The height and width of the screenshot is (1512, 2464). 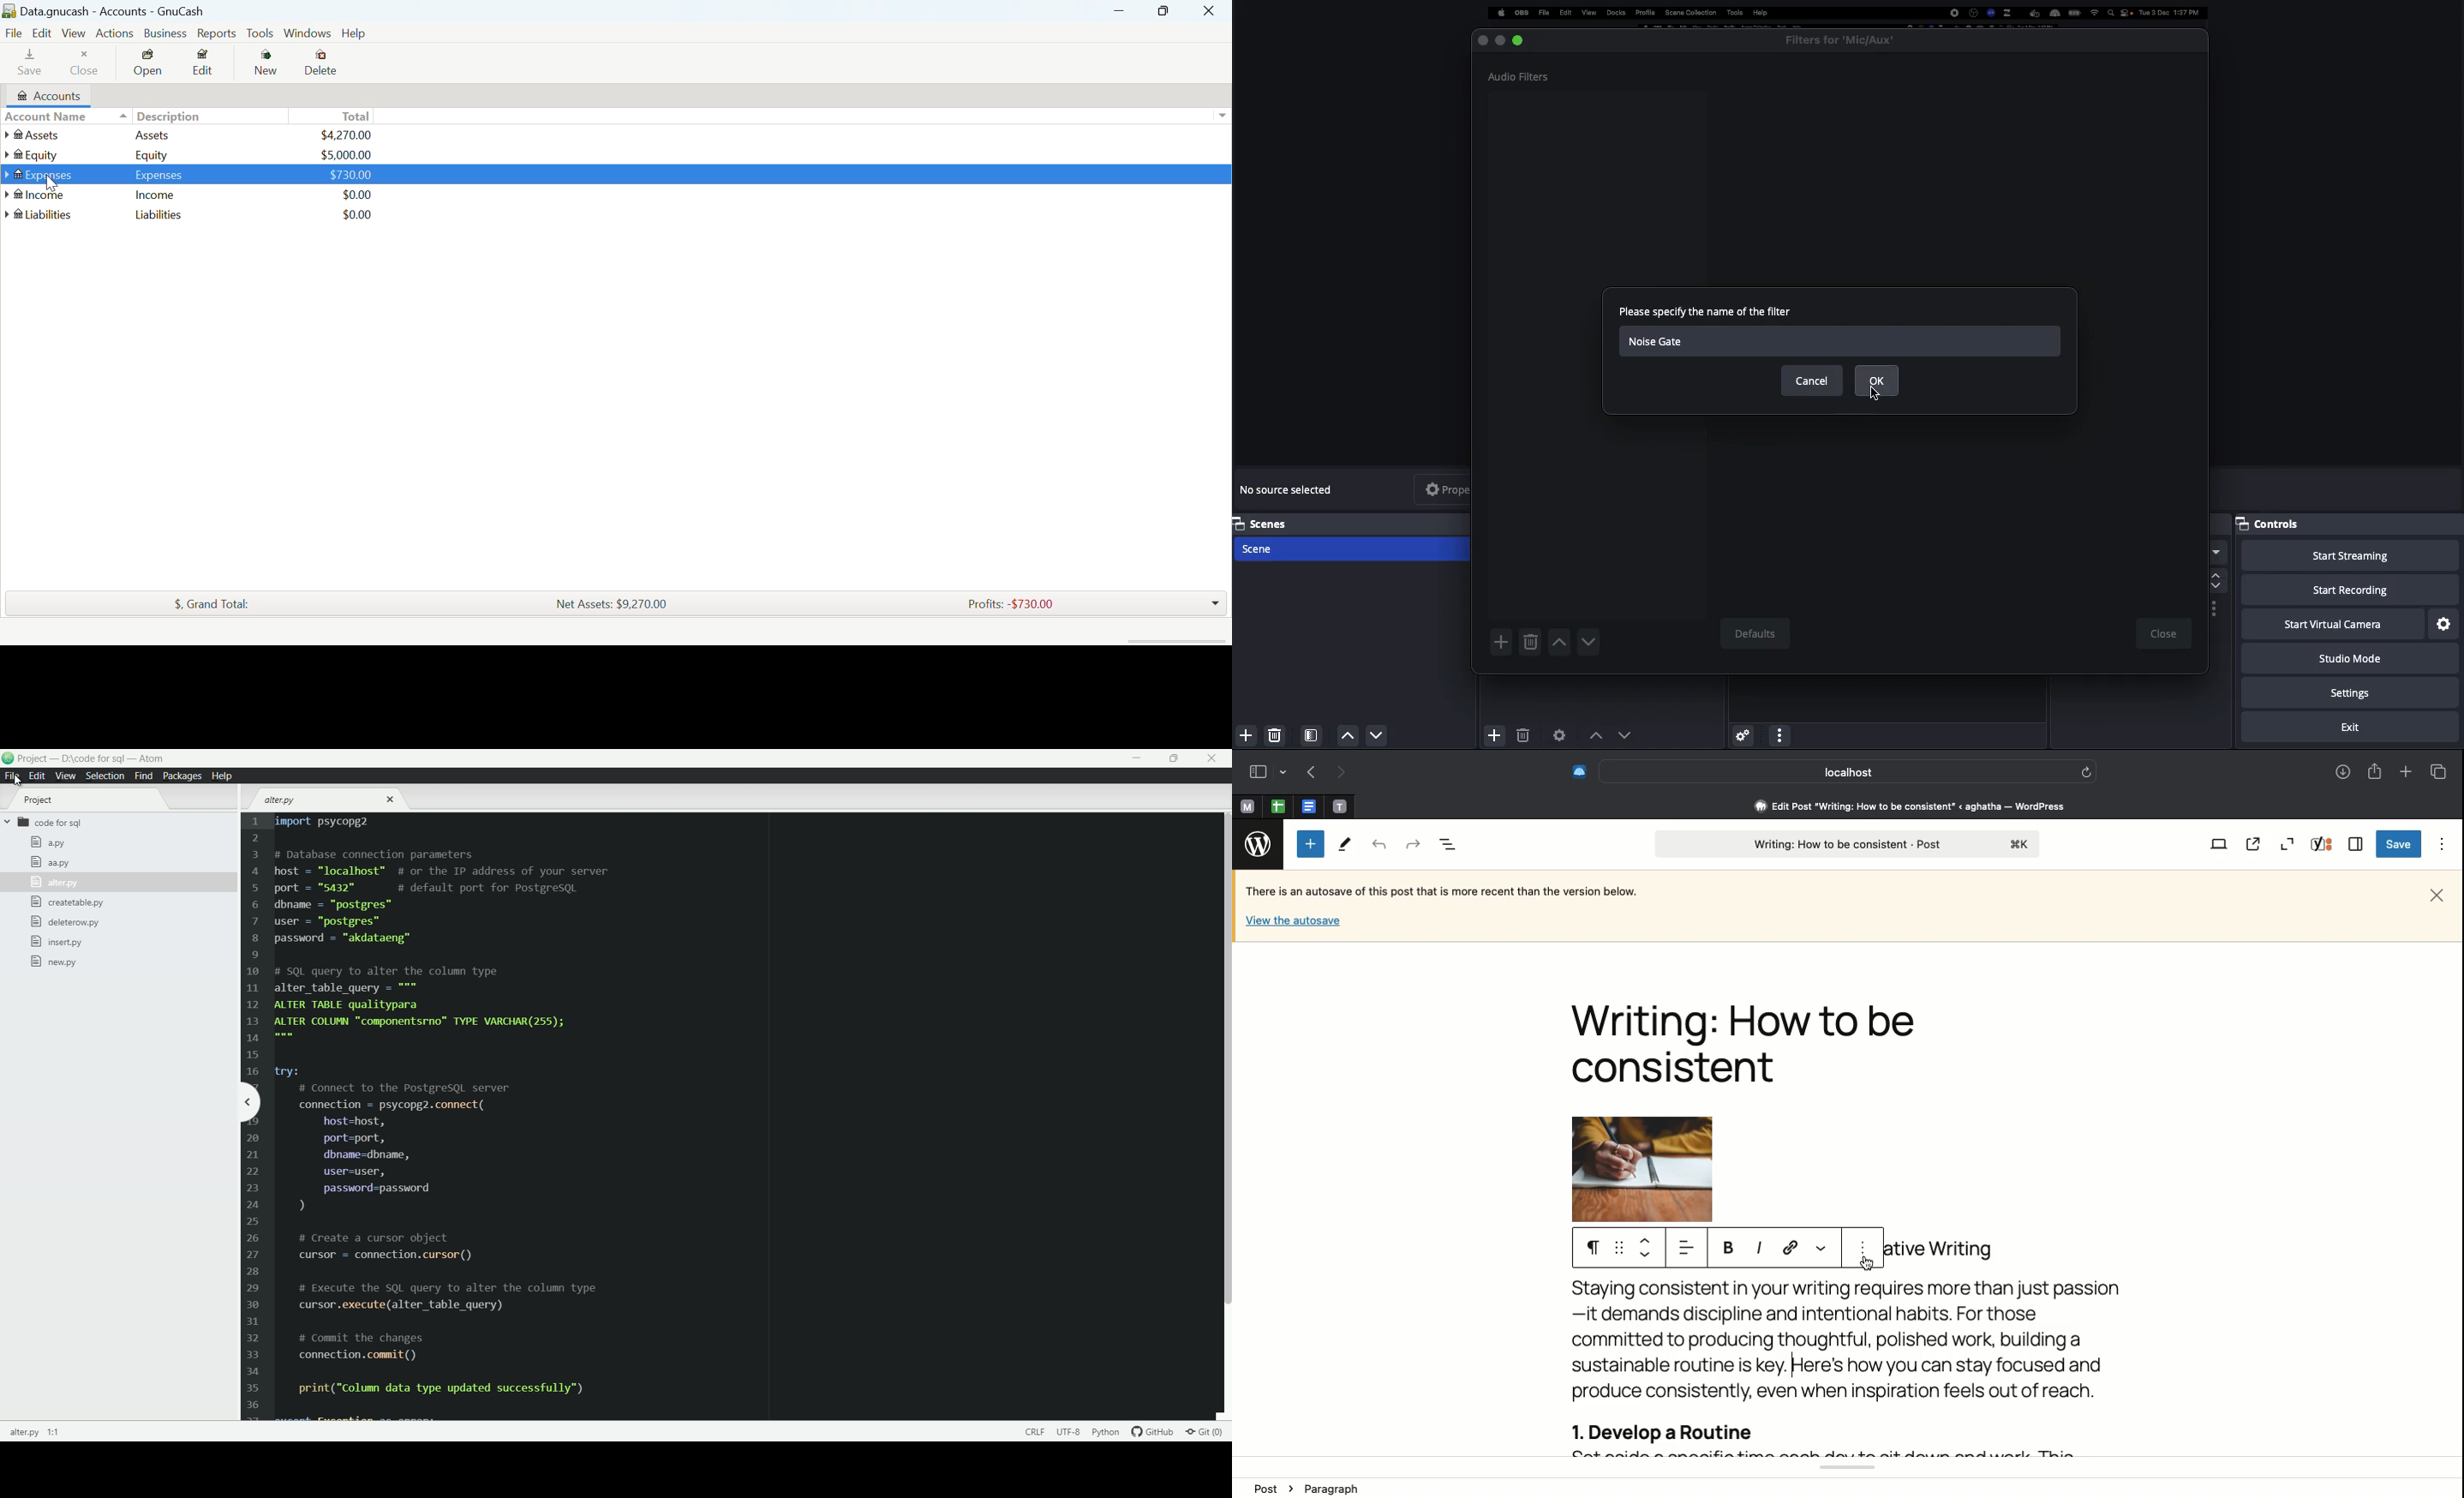 What do you see at coordinates (1520, 76) in the screenshot?
I see `Audio filter` at bounding box center [1520, 76].